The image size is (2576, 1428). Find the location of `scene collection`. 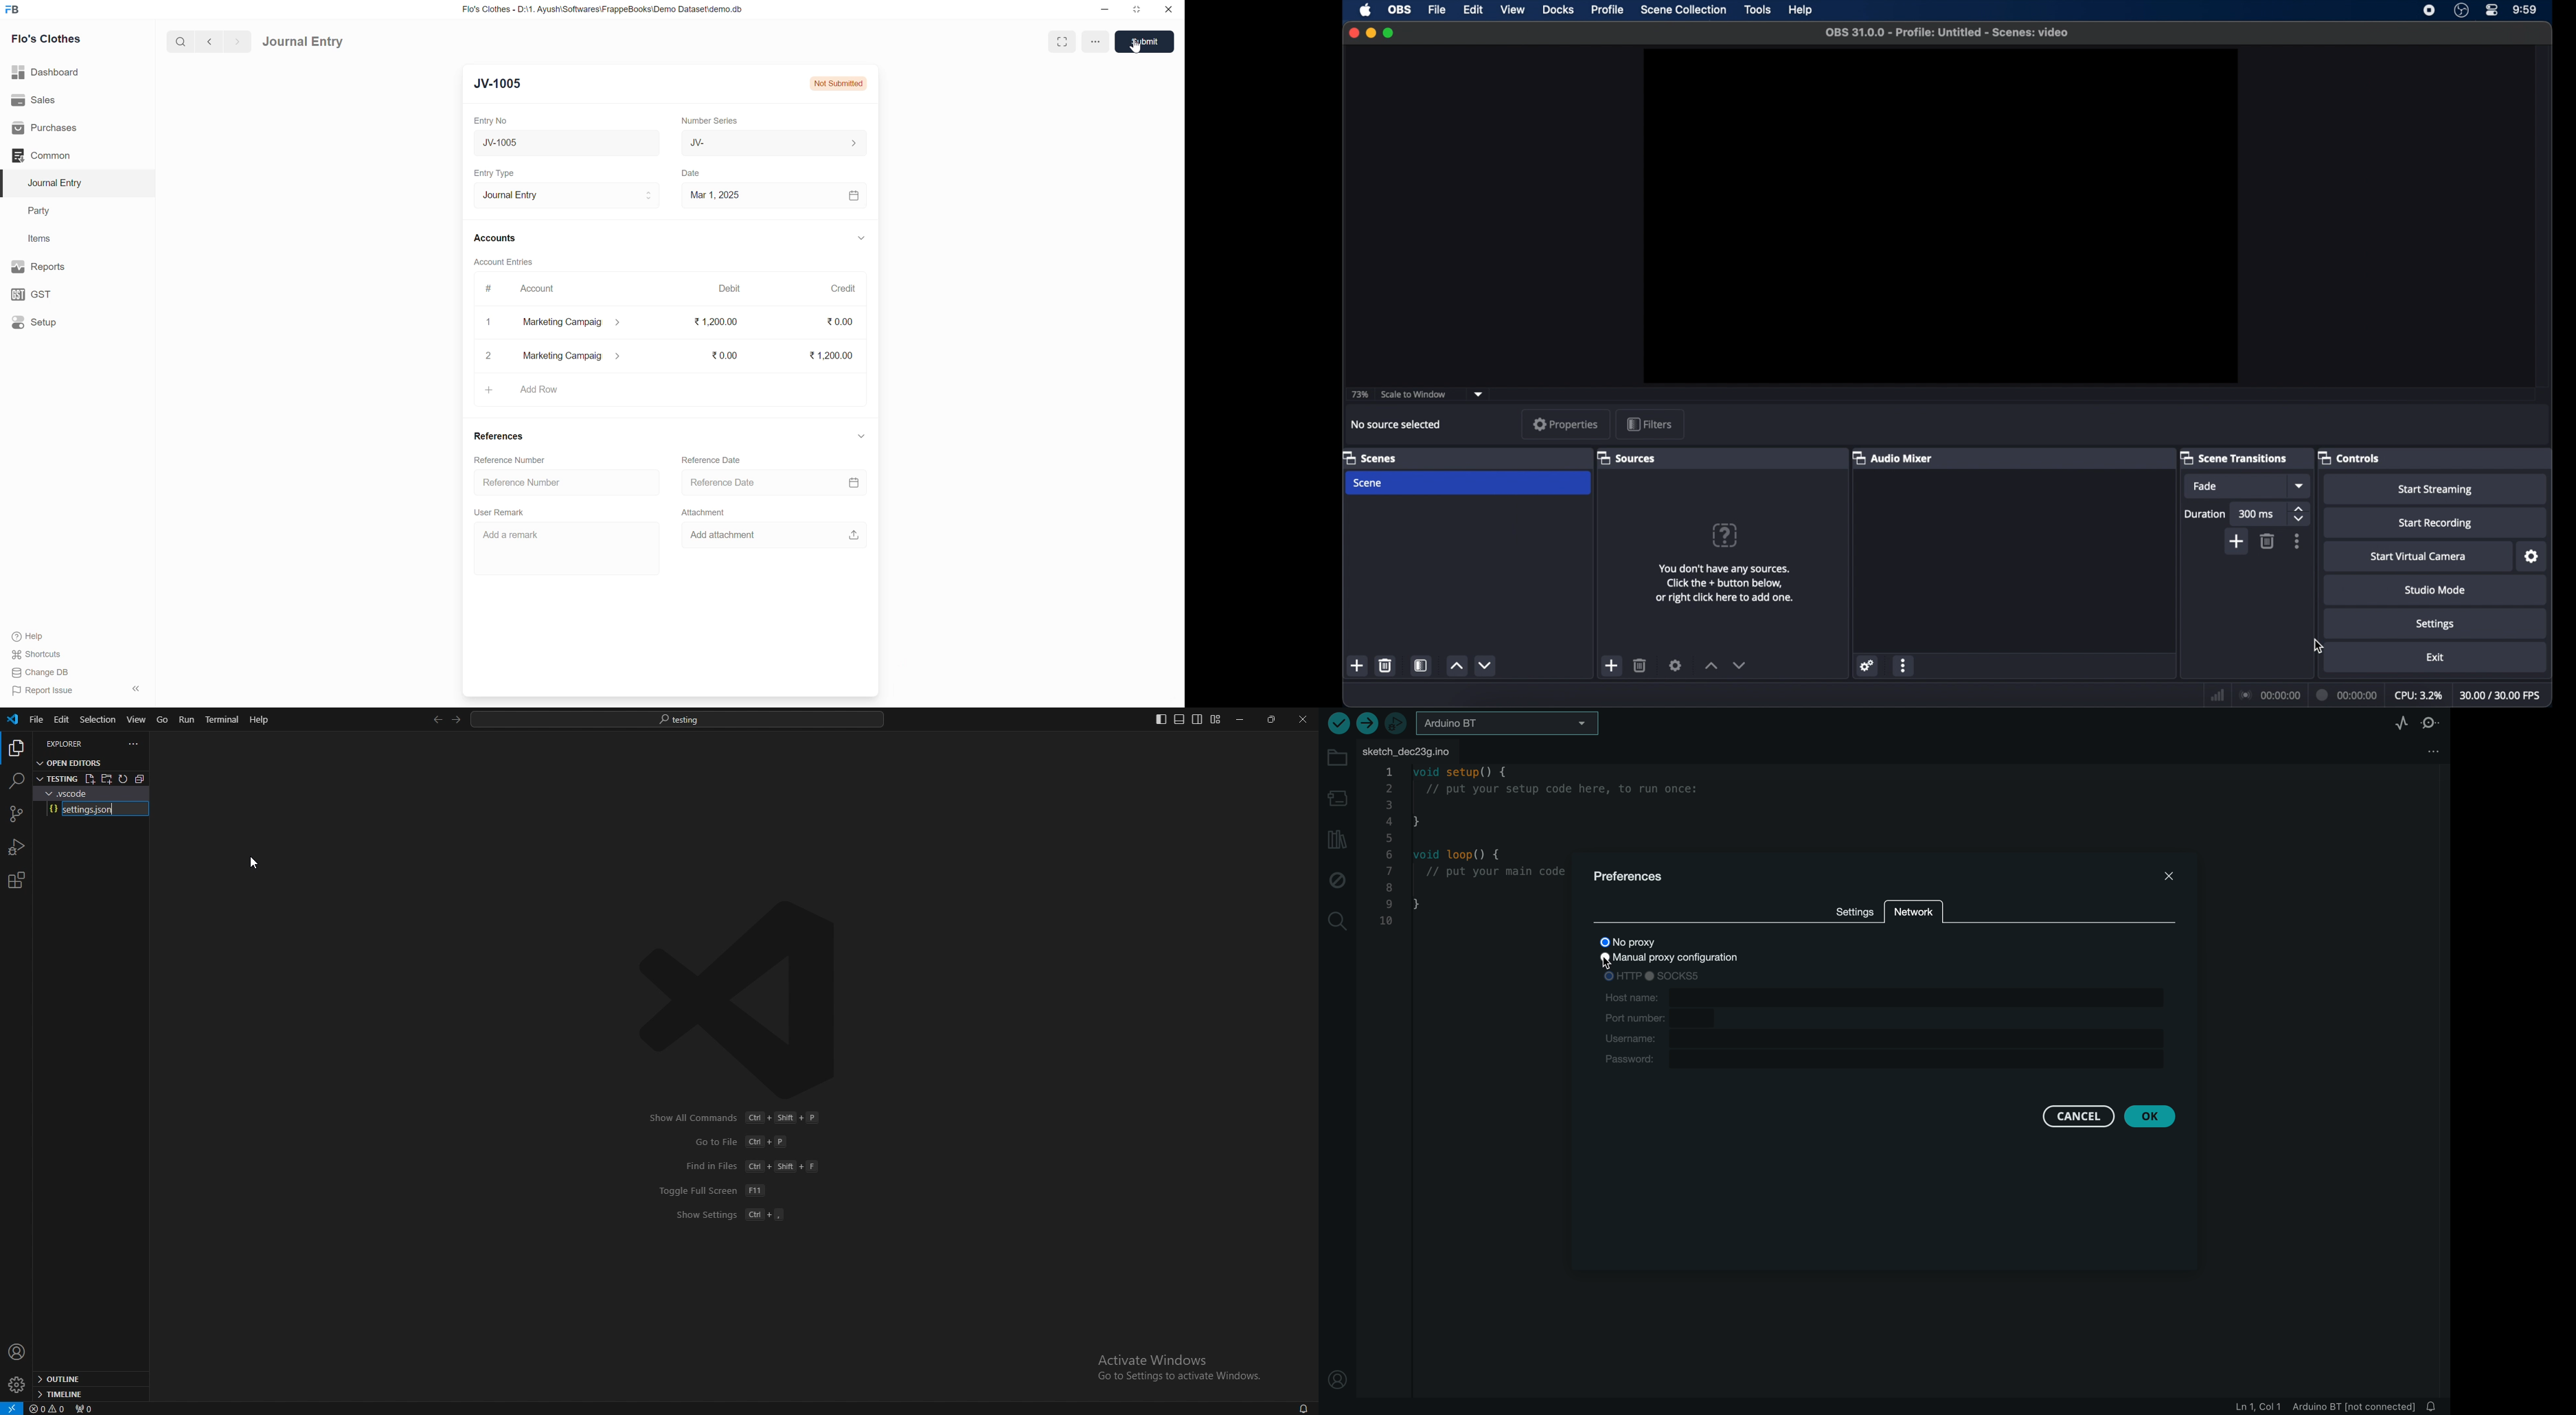

scene collection is located at coordinates (1683, 10).